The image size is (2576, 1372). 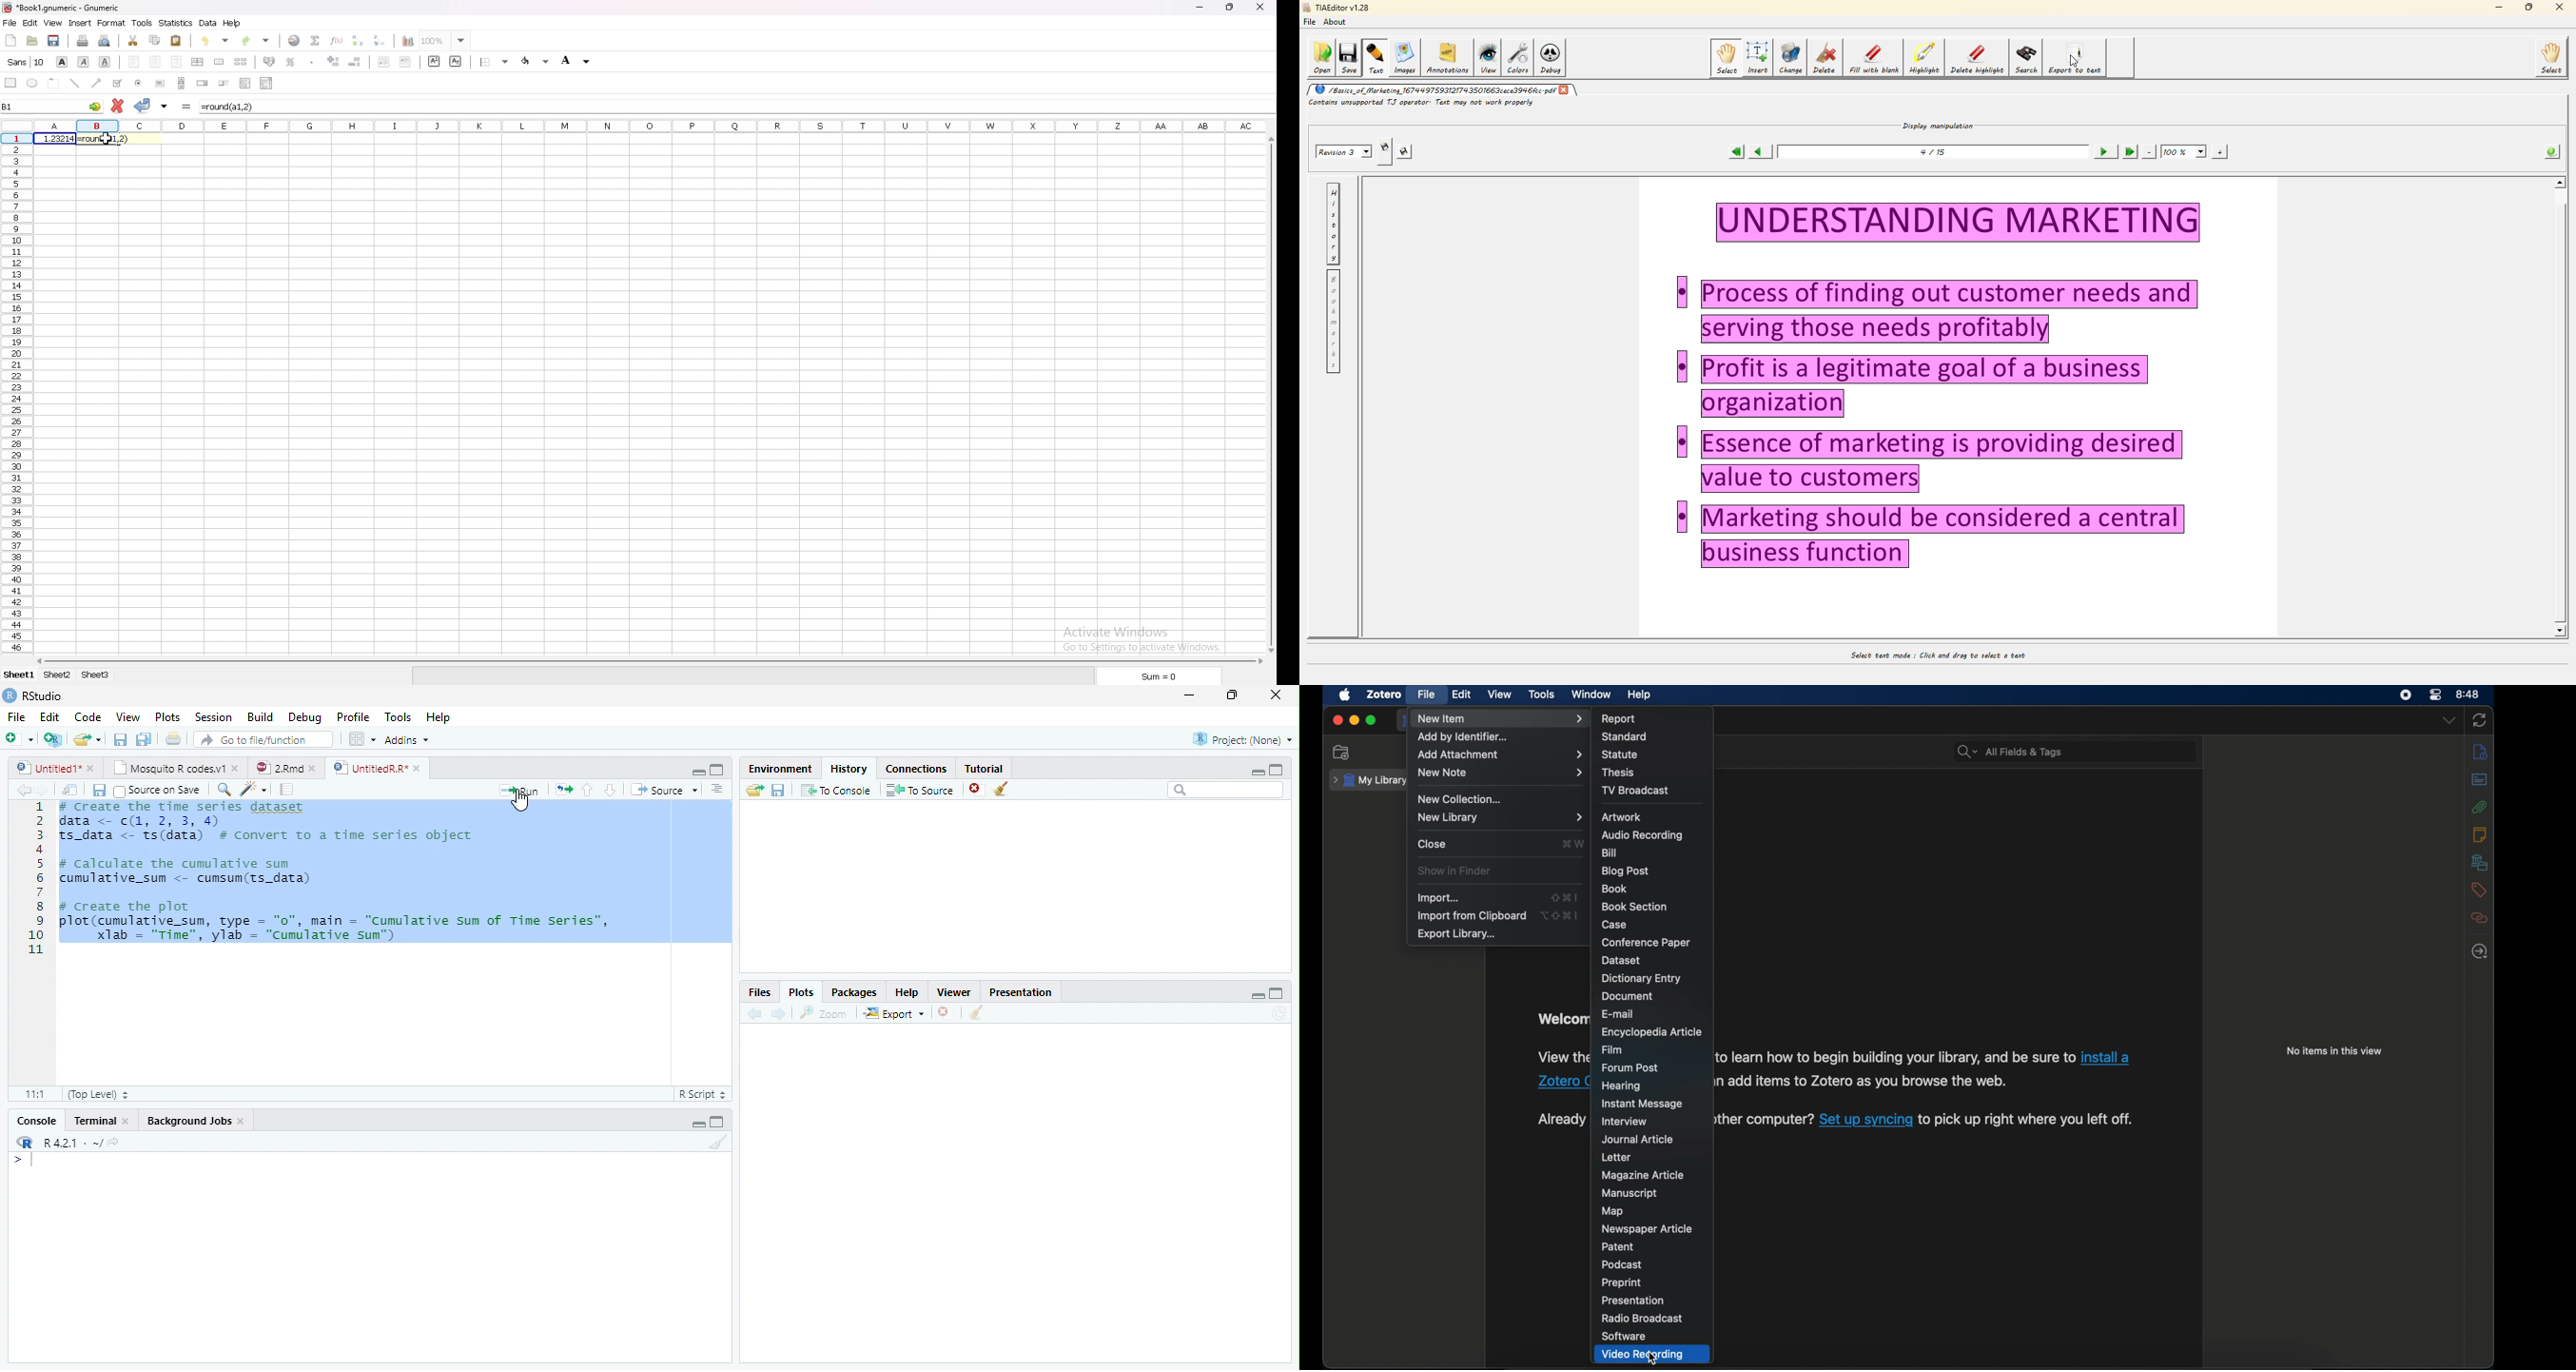 What do you see at coordinates (175, 740) in the screenshot?
I see `Print` at bounding box center [175, 740].